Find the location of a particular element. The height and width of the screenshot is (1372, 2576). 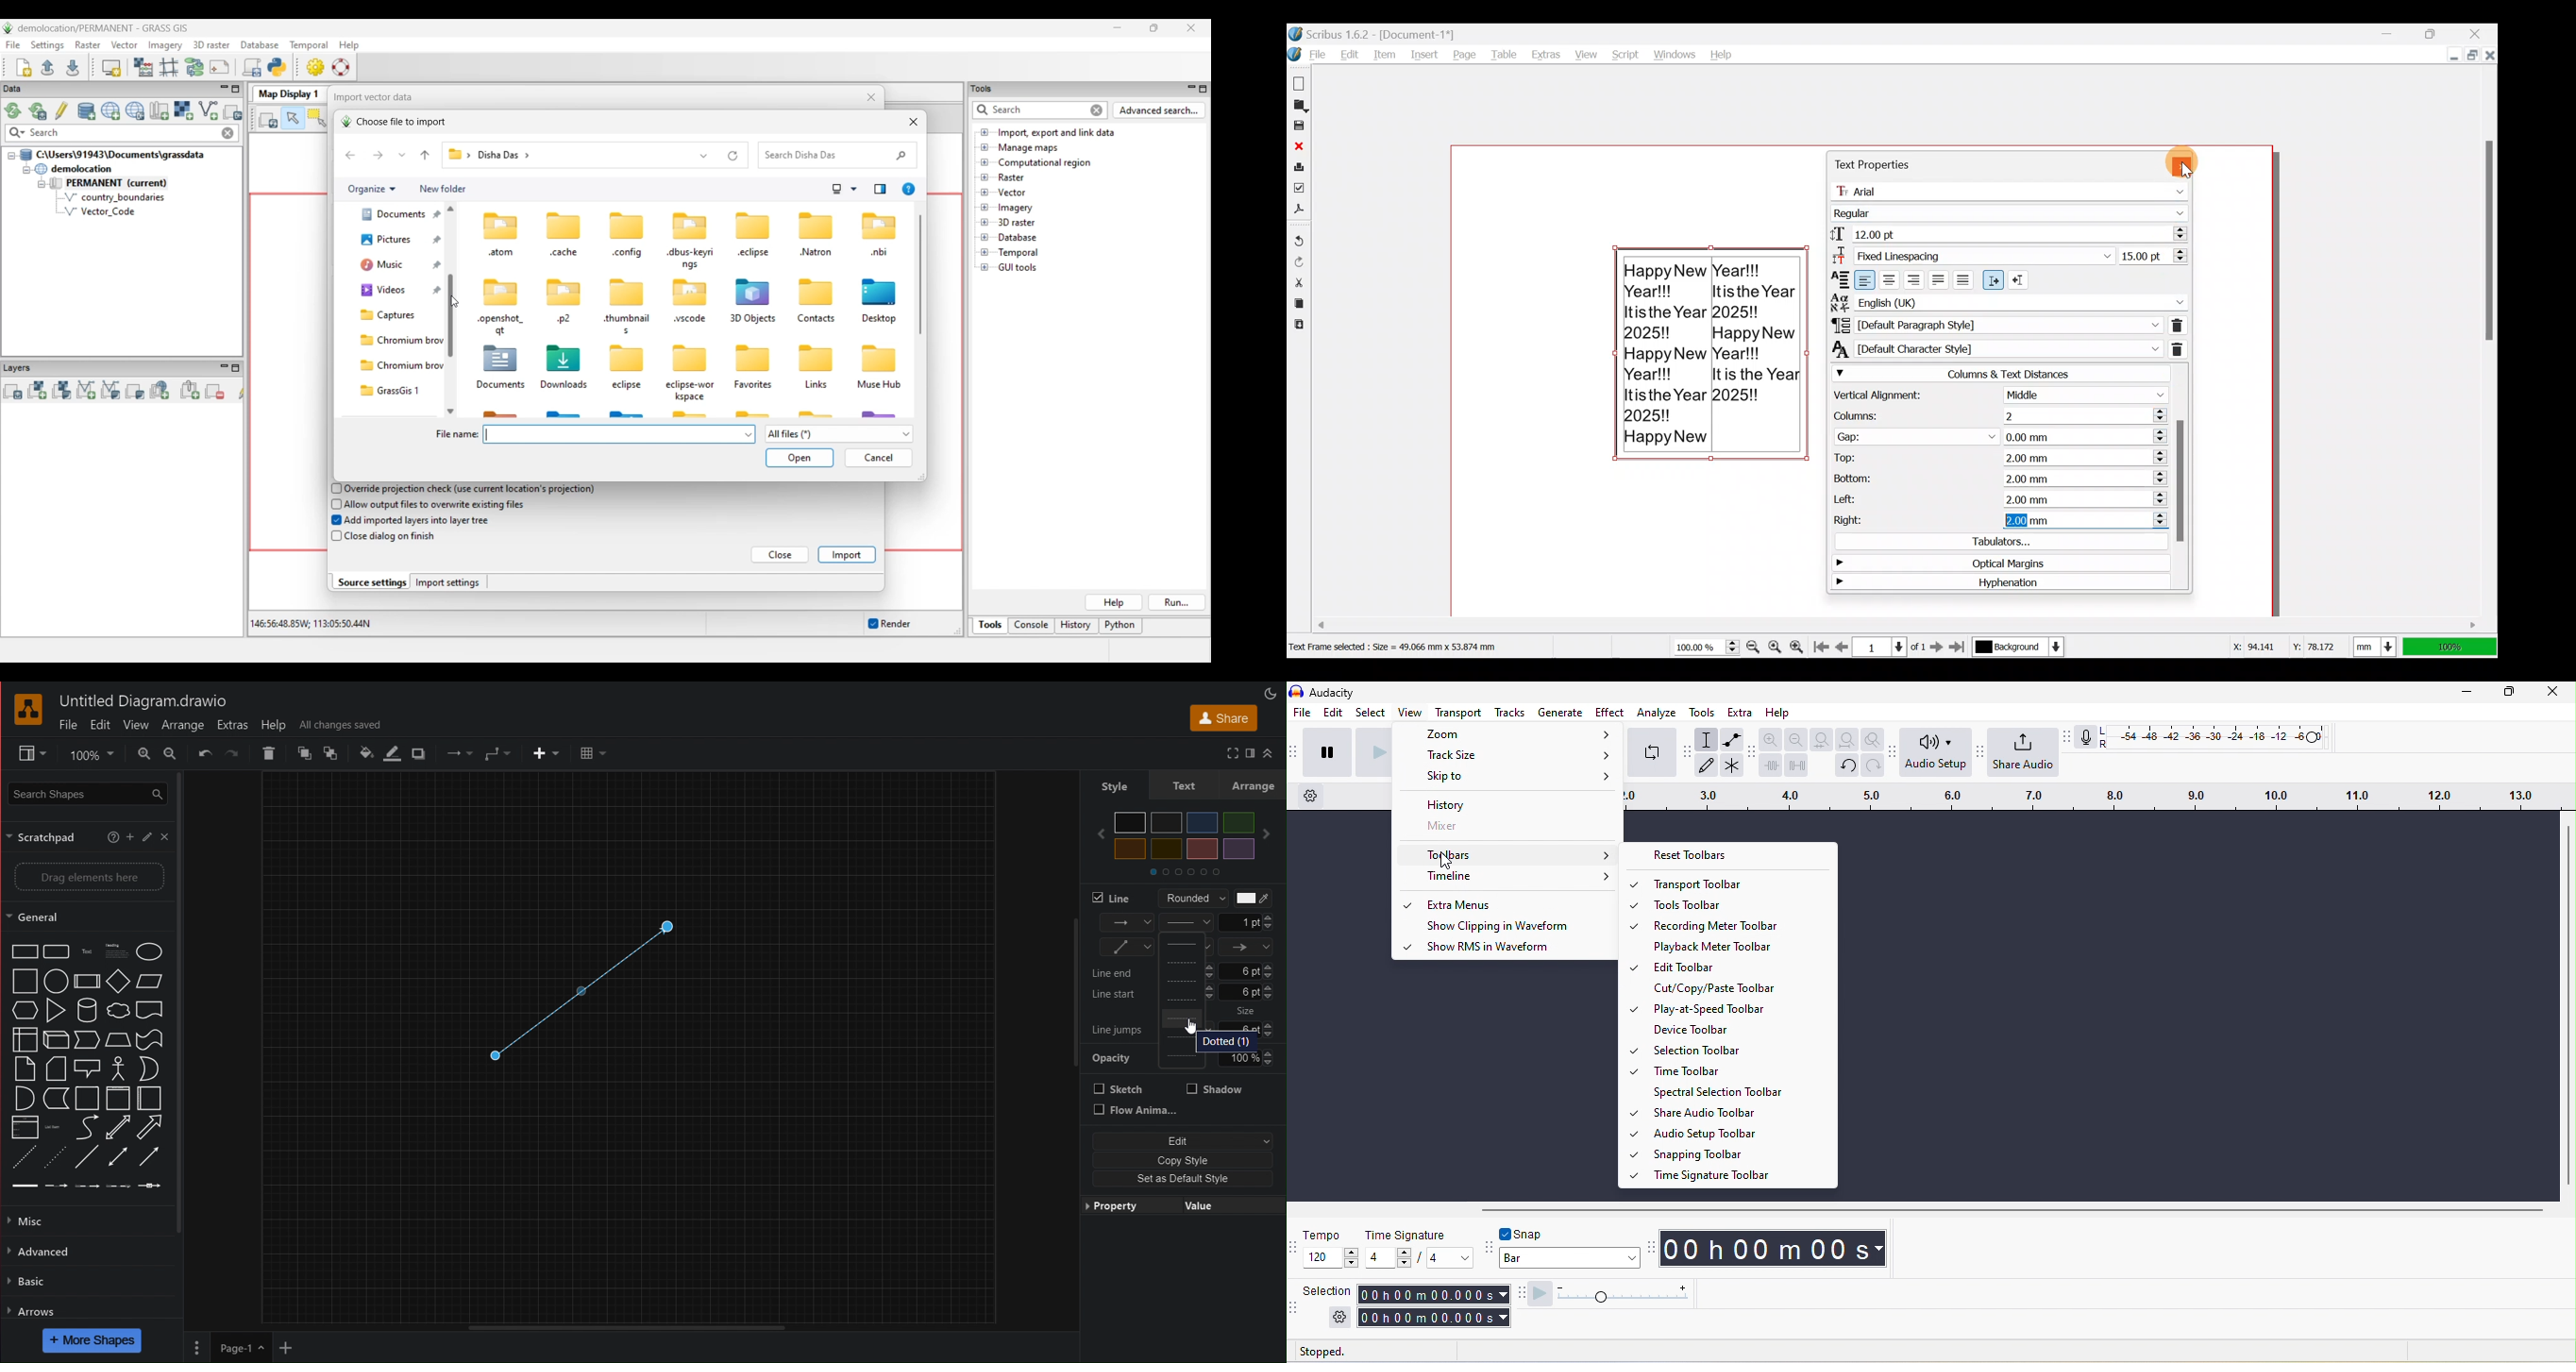

Hyphenation is located at coordinates (1993, 583).